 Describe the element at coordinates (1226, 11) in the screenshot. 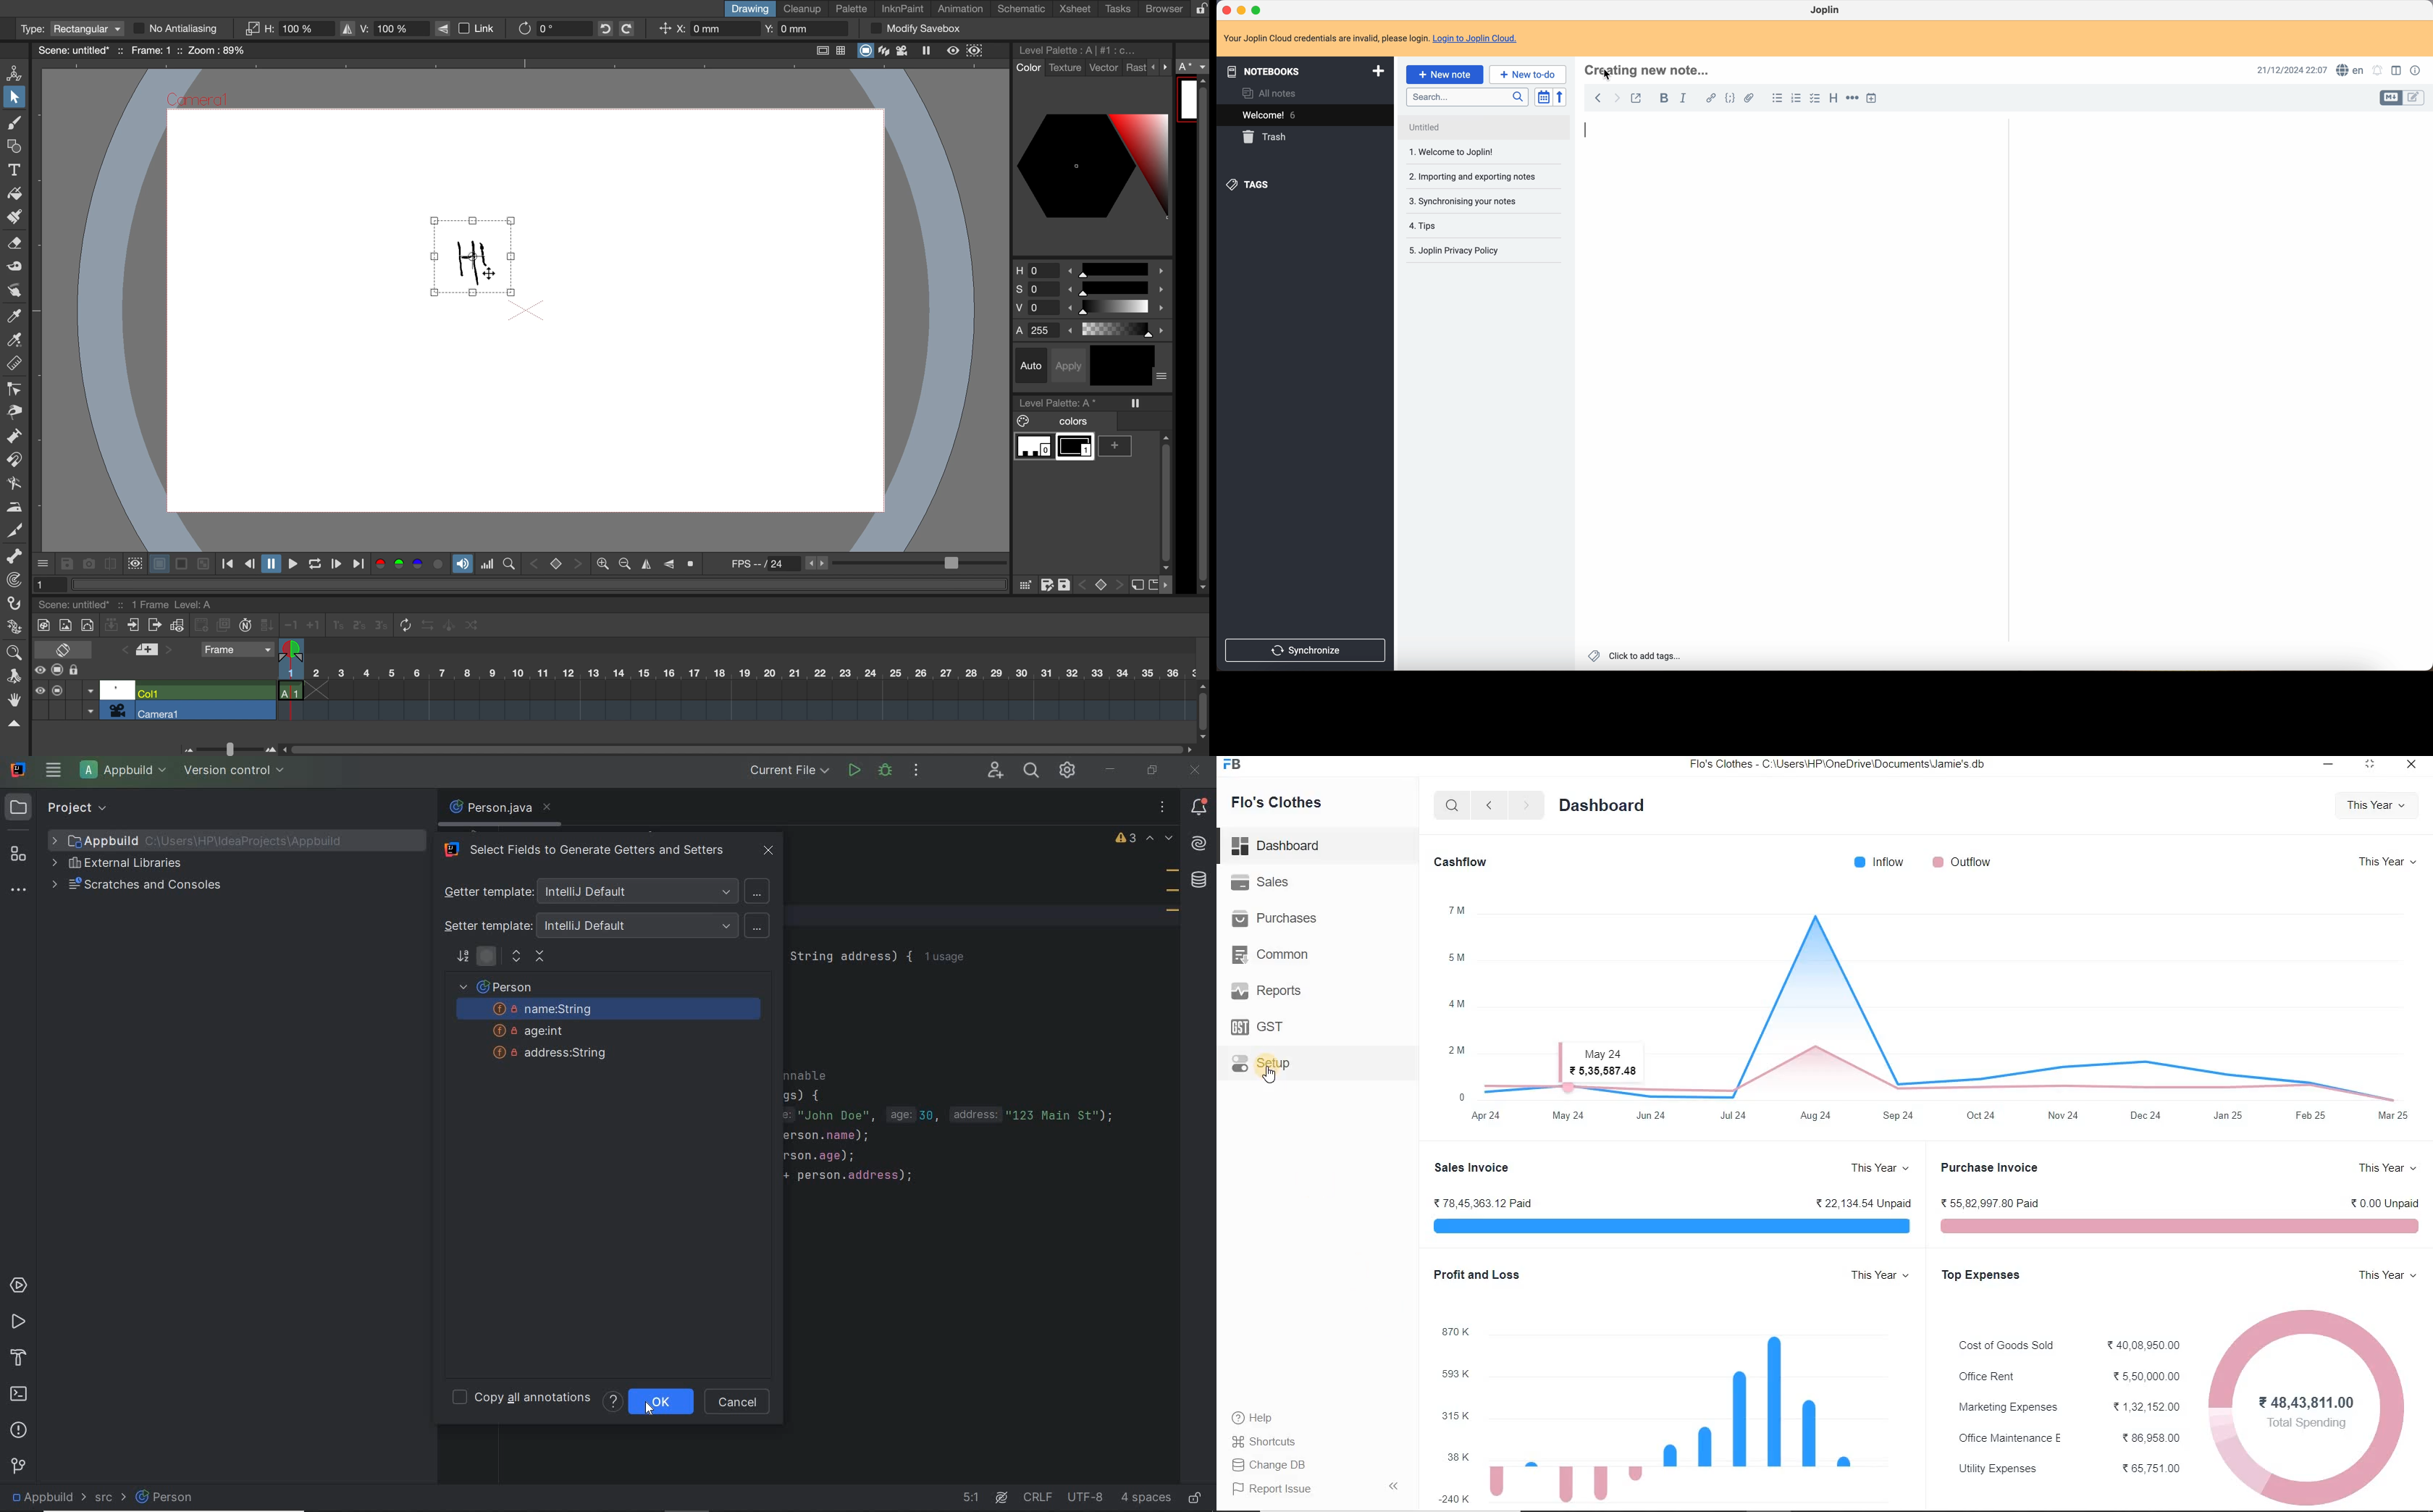

I see `close program` at that location.